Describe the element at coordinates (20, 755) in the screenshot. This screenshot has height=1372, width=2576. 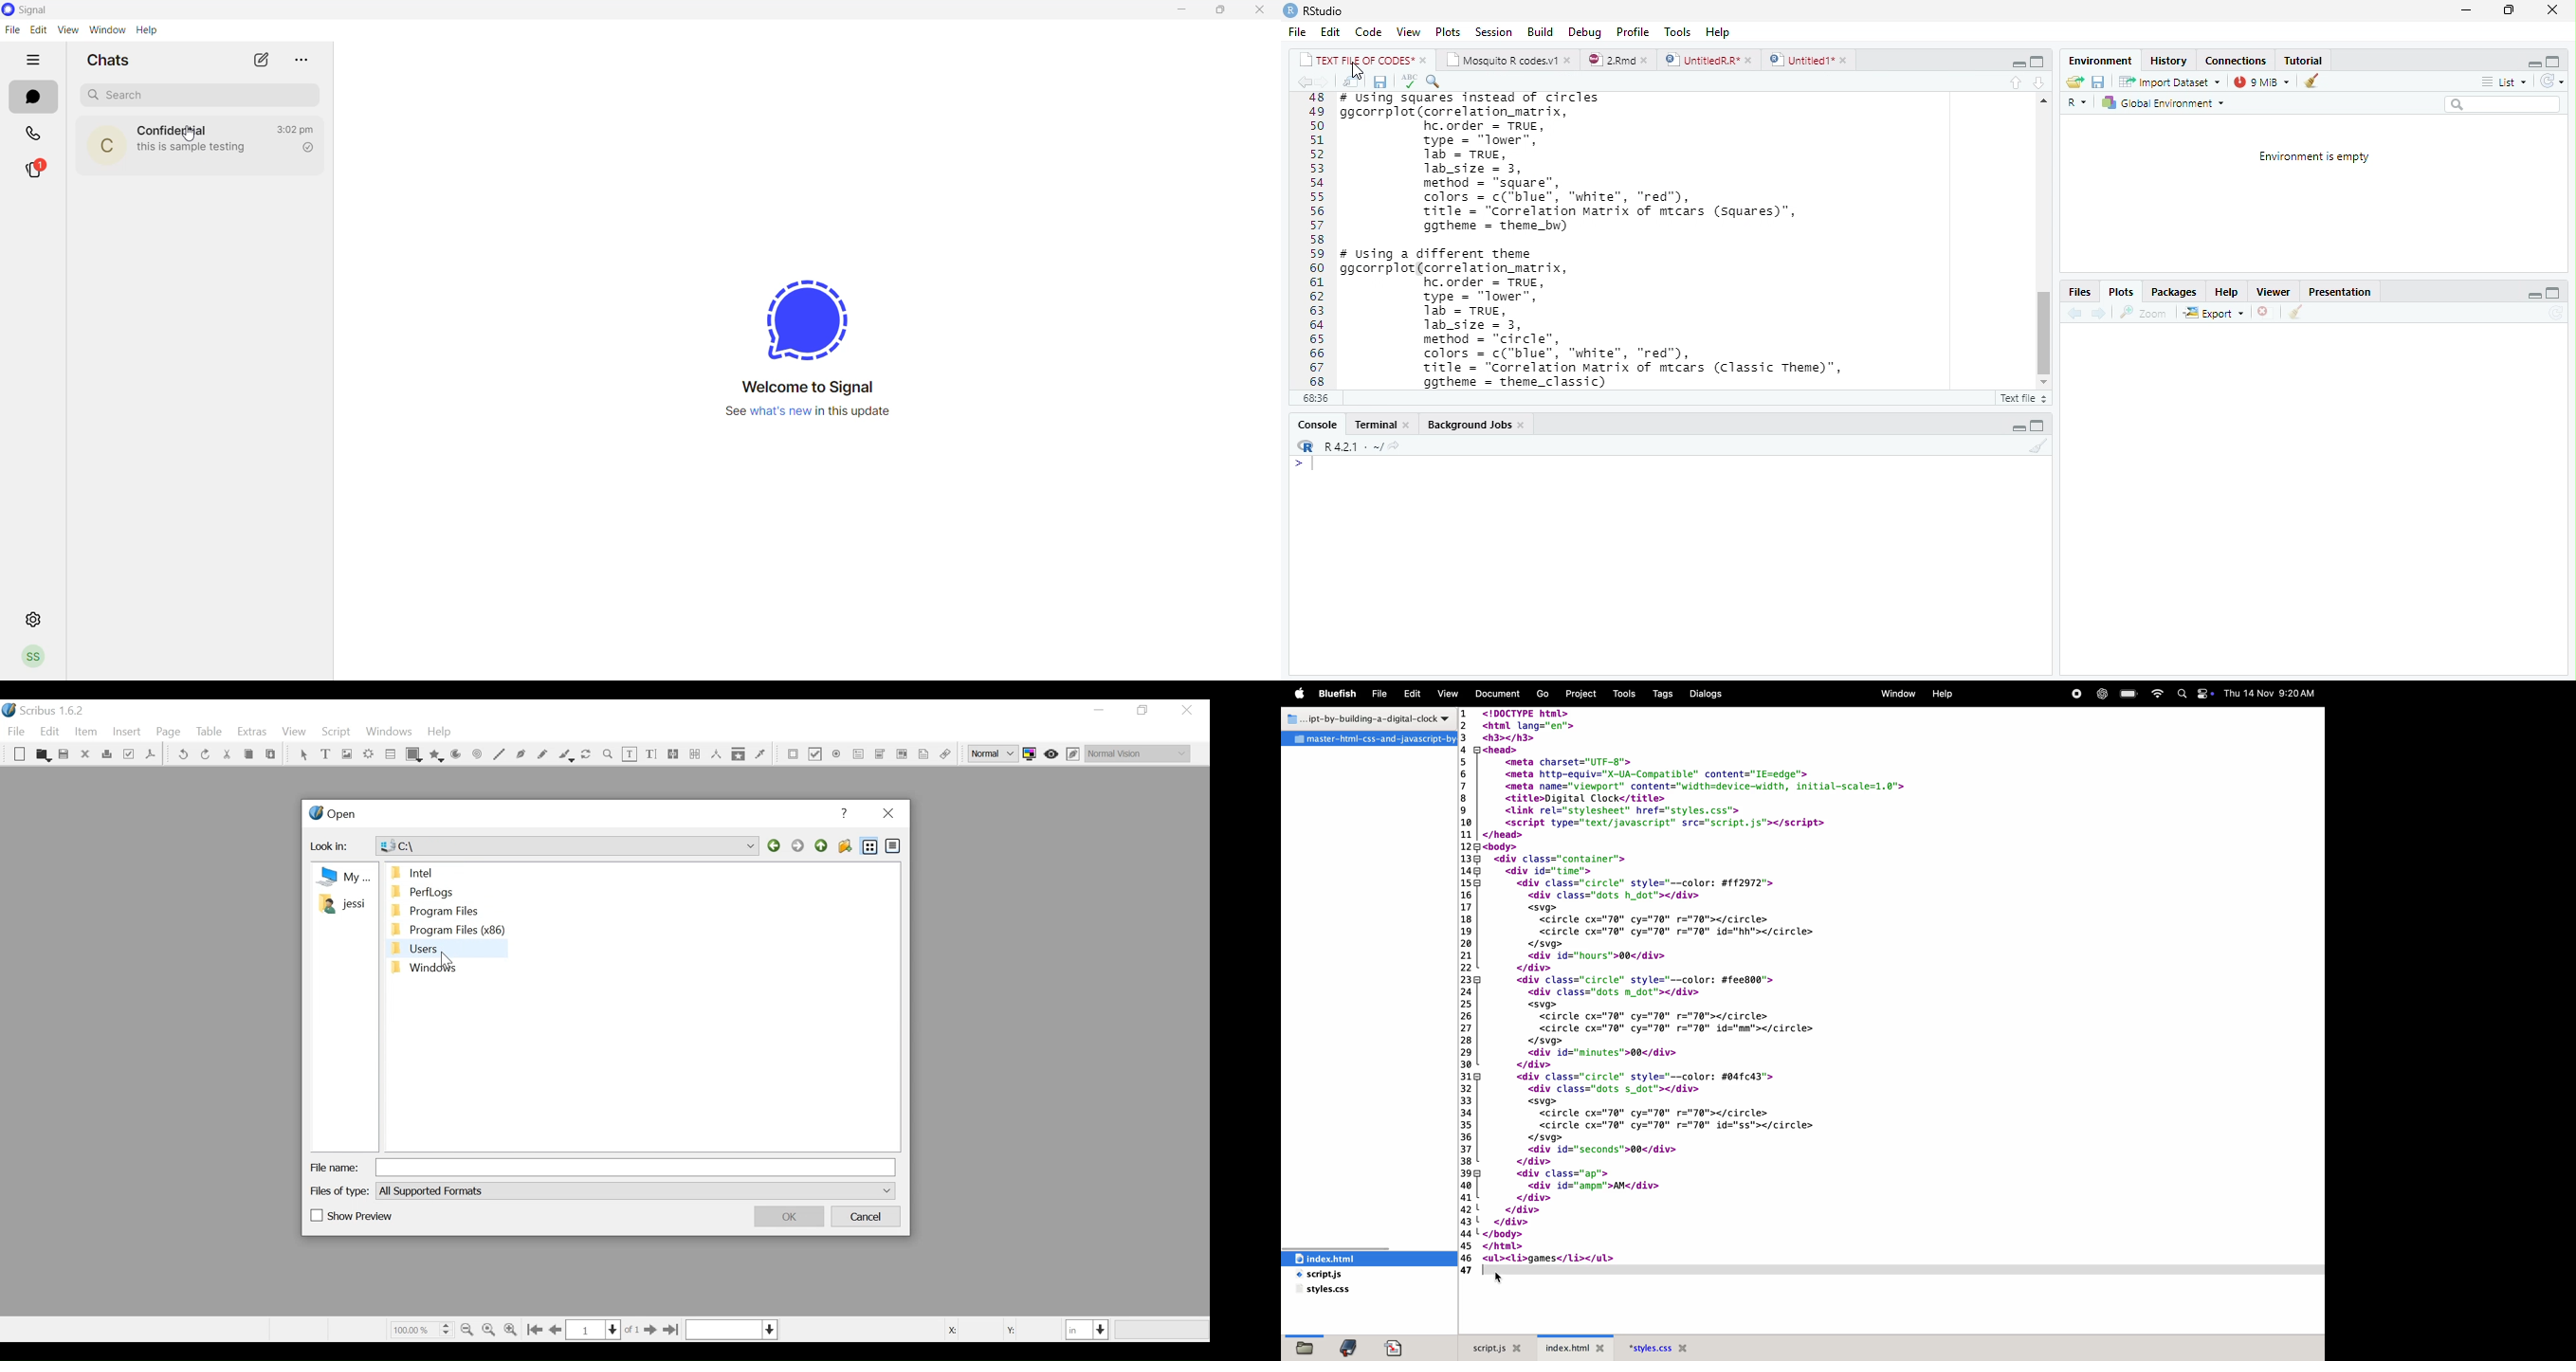
I see `New` at that location.